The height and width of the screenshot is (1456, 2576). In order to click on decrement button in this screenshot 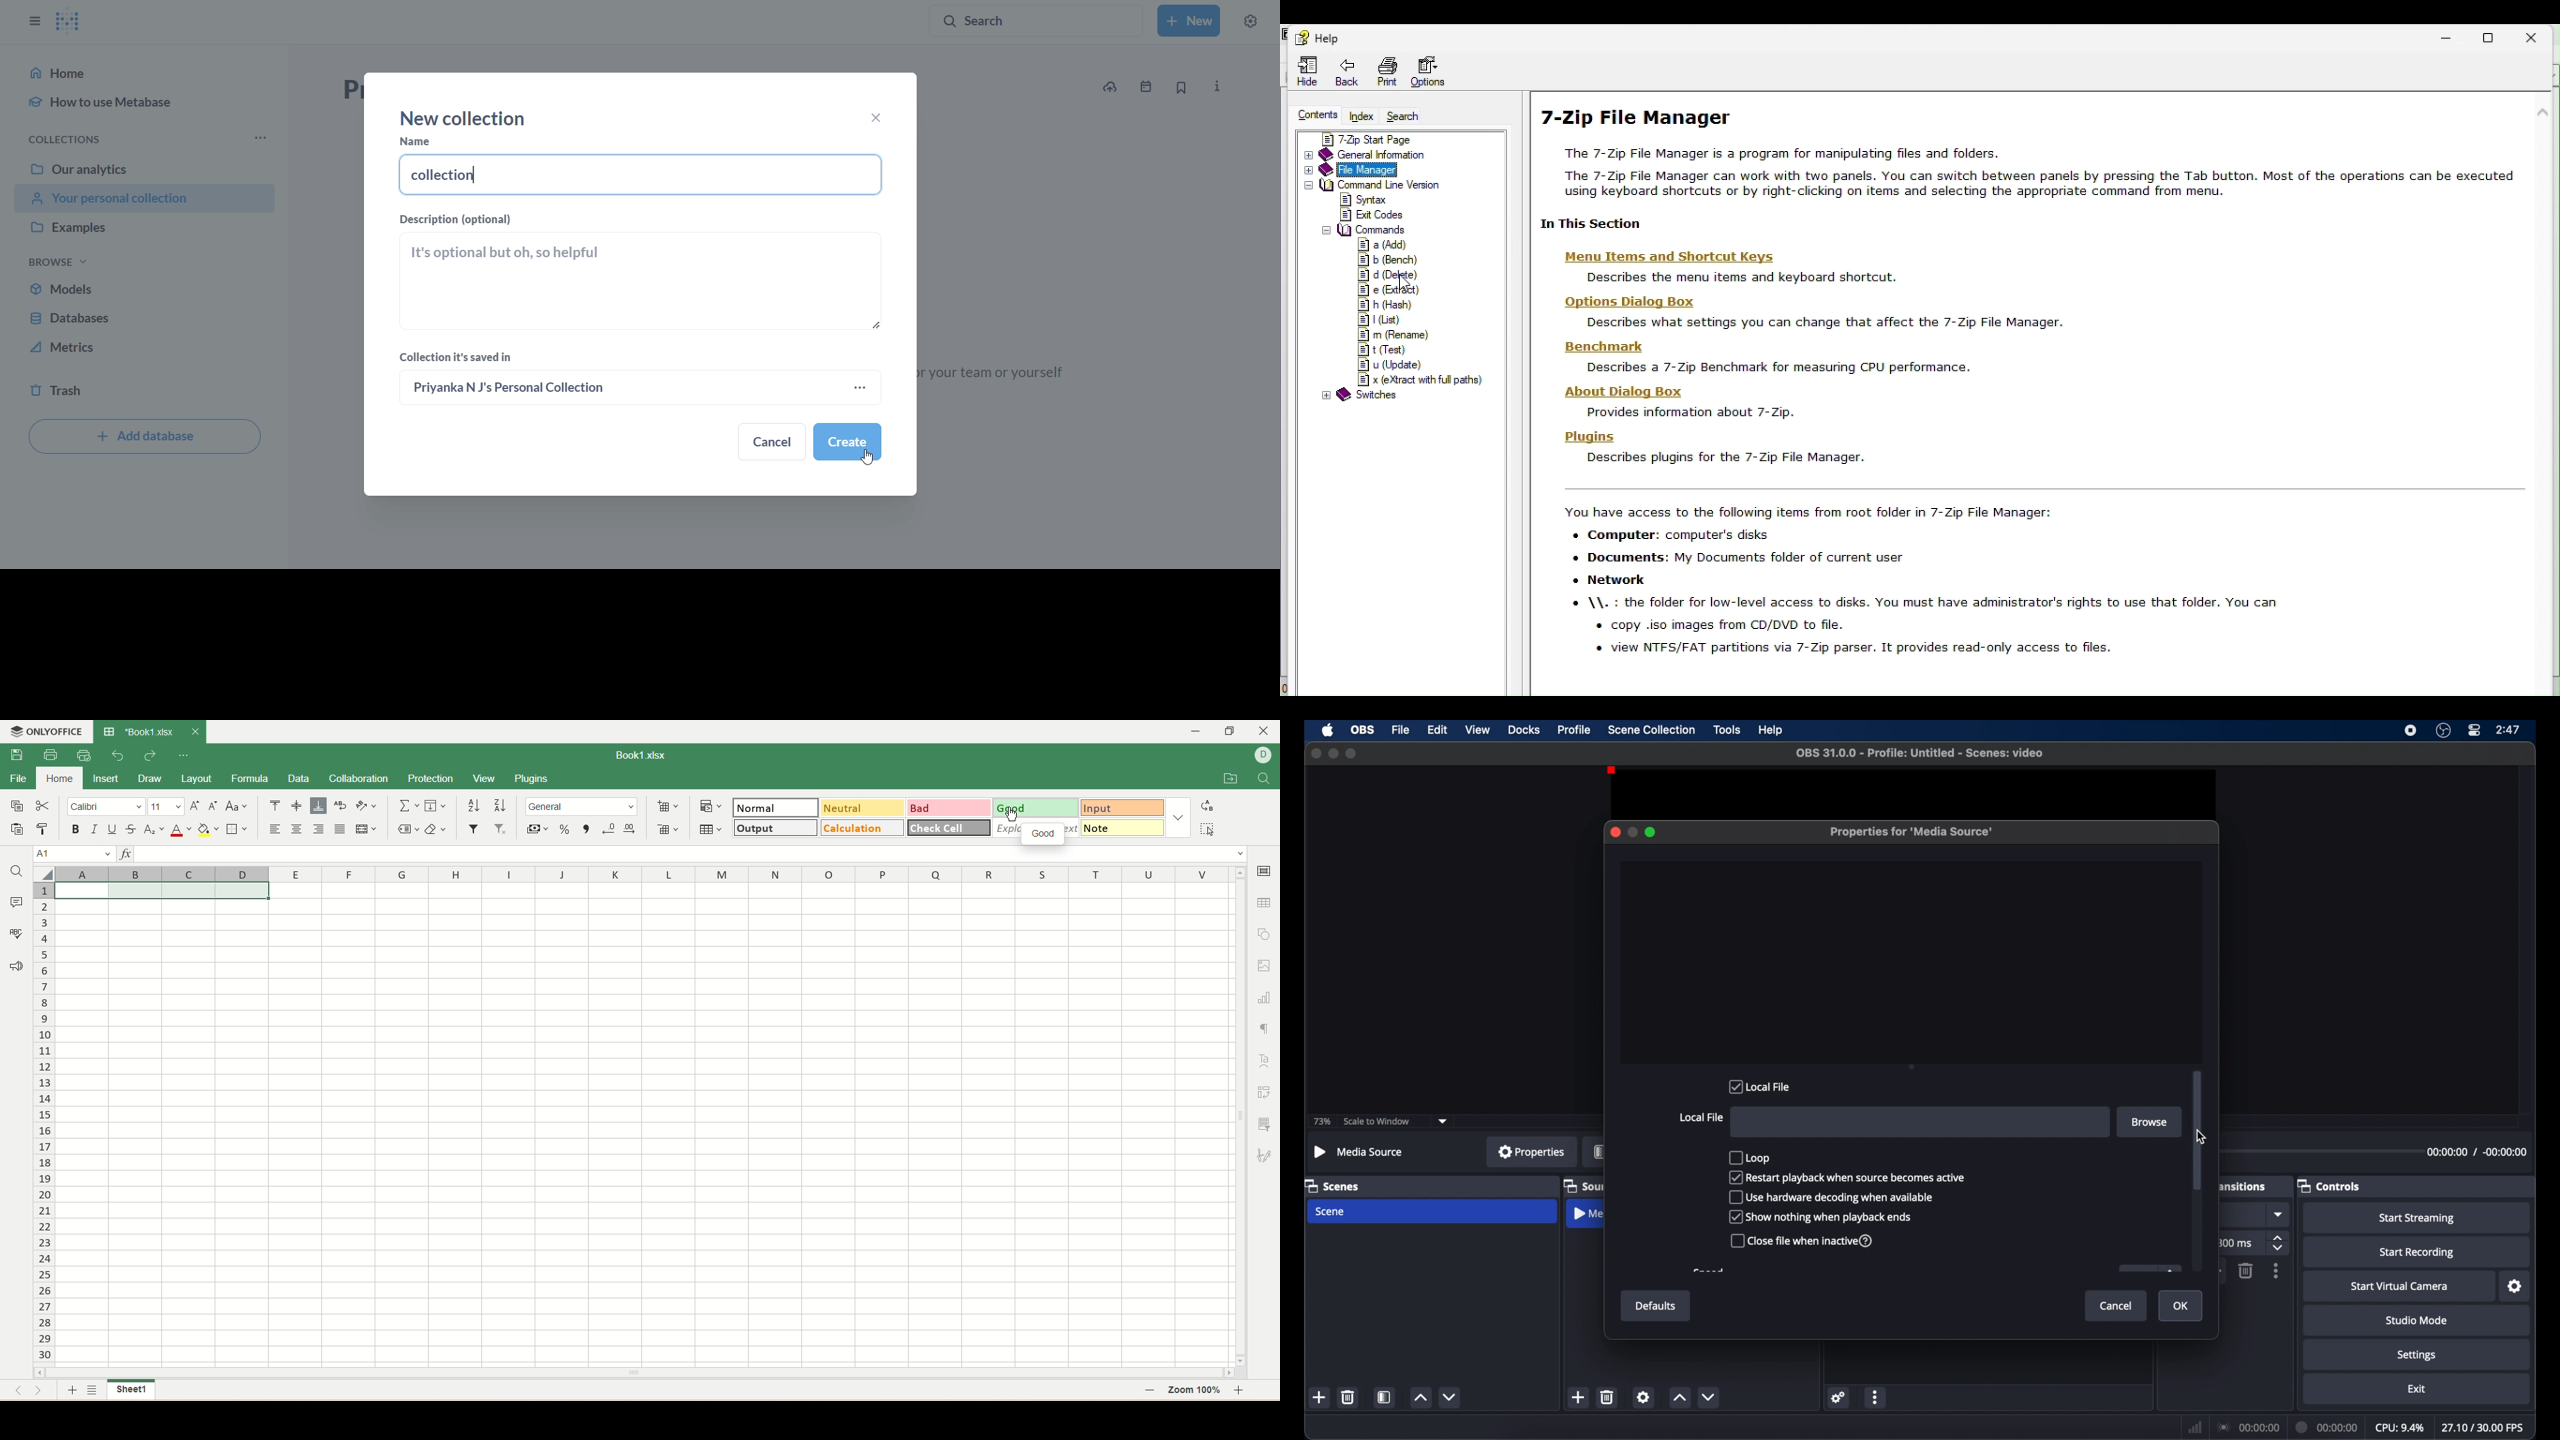, I will do `click(1708, 1397)`.